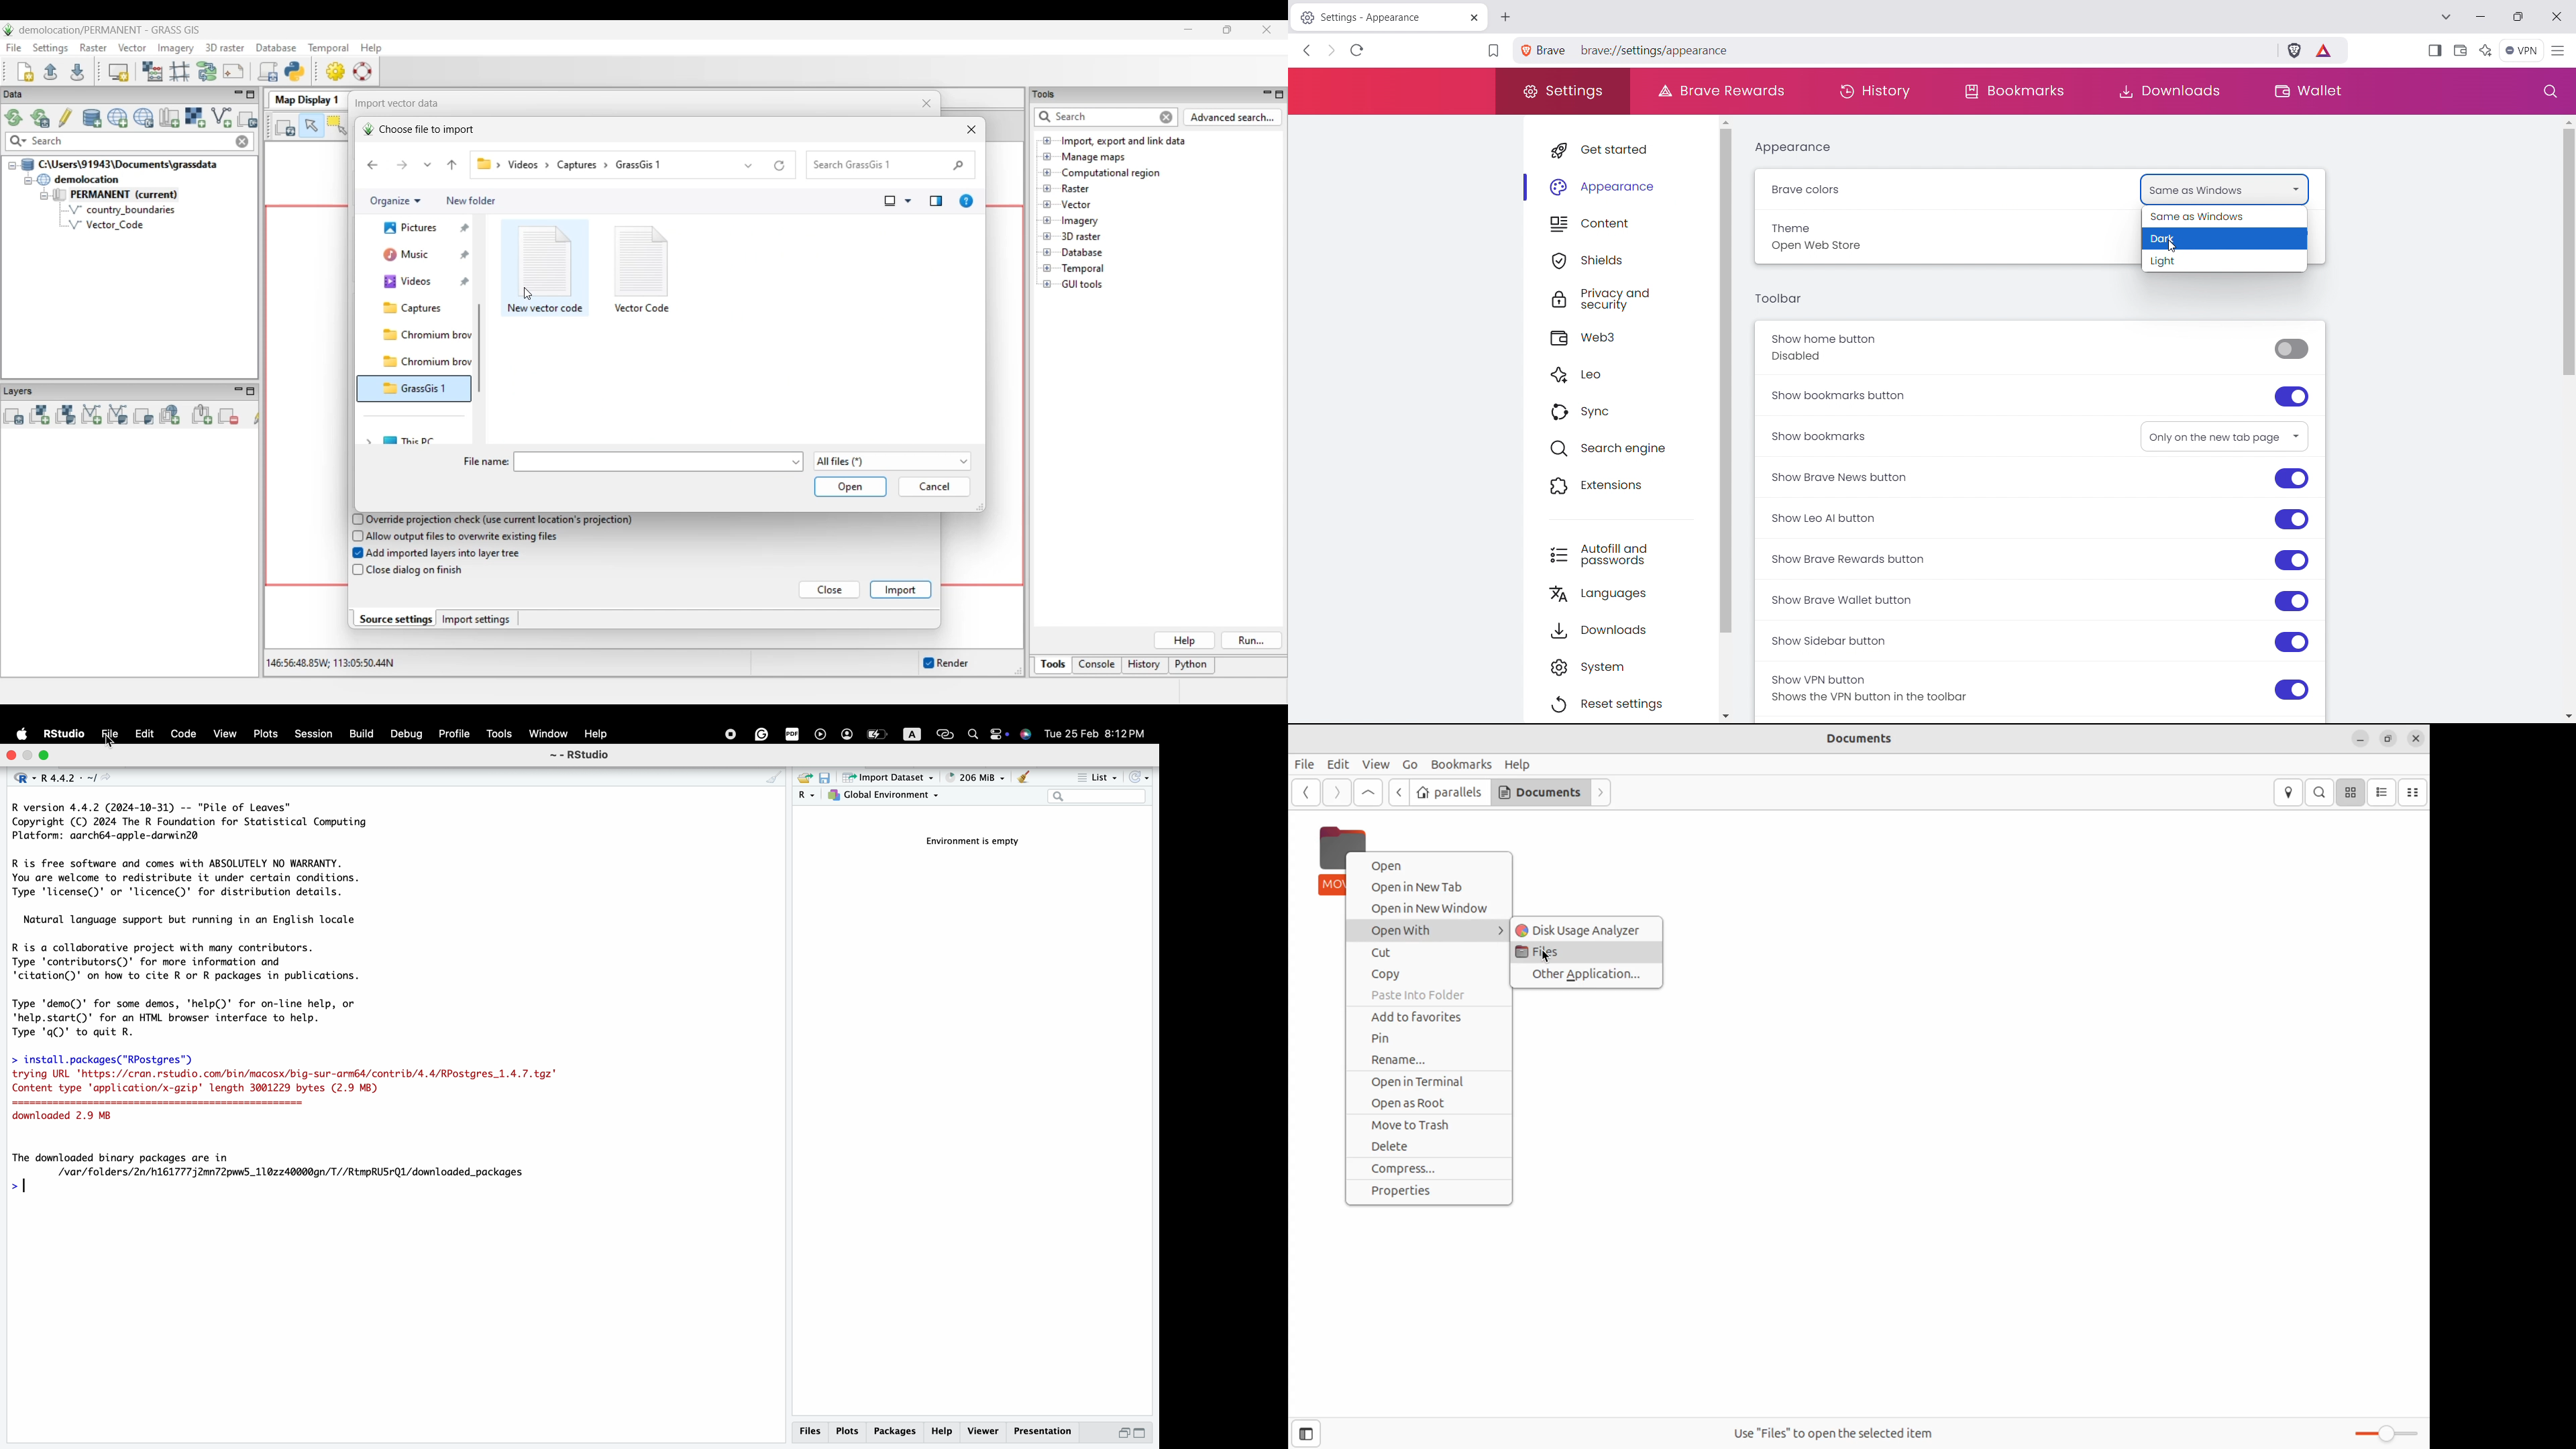  I want to click on click to go back, hold to see history, so click(1307, 50).